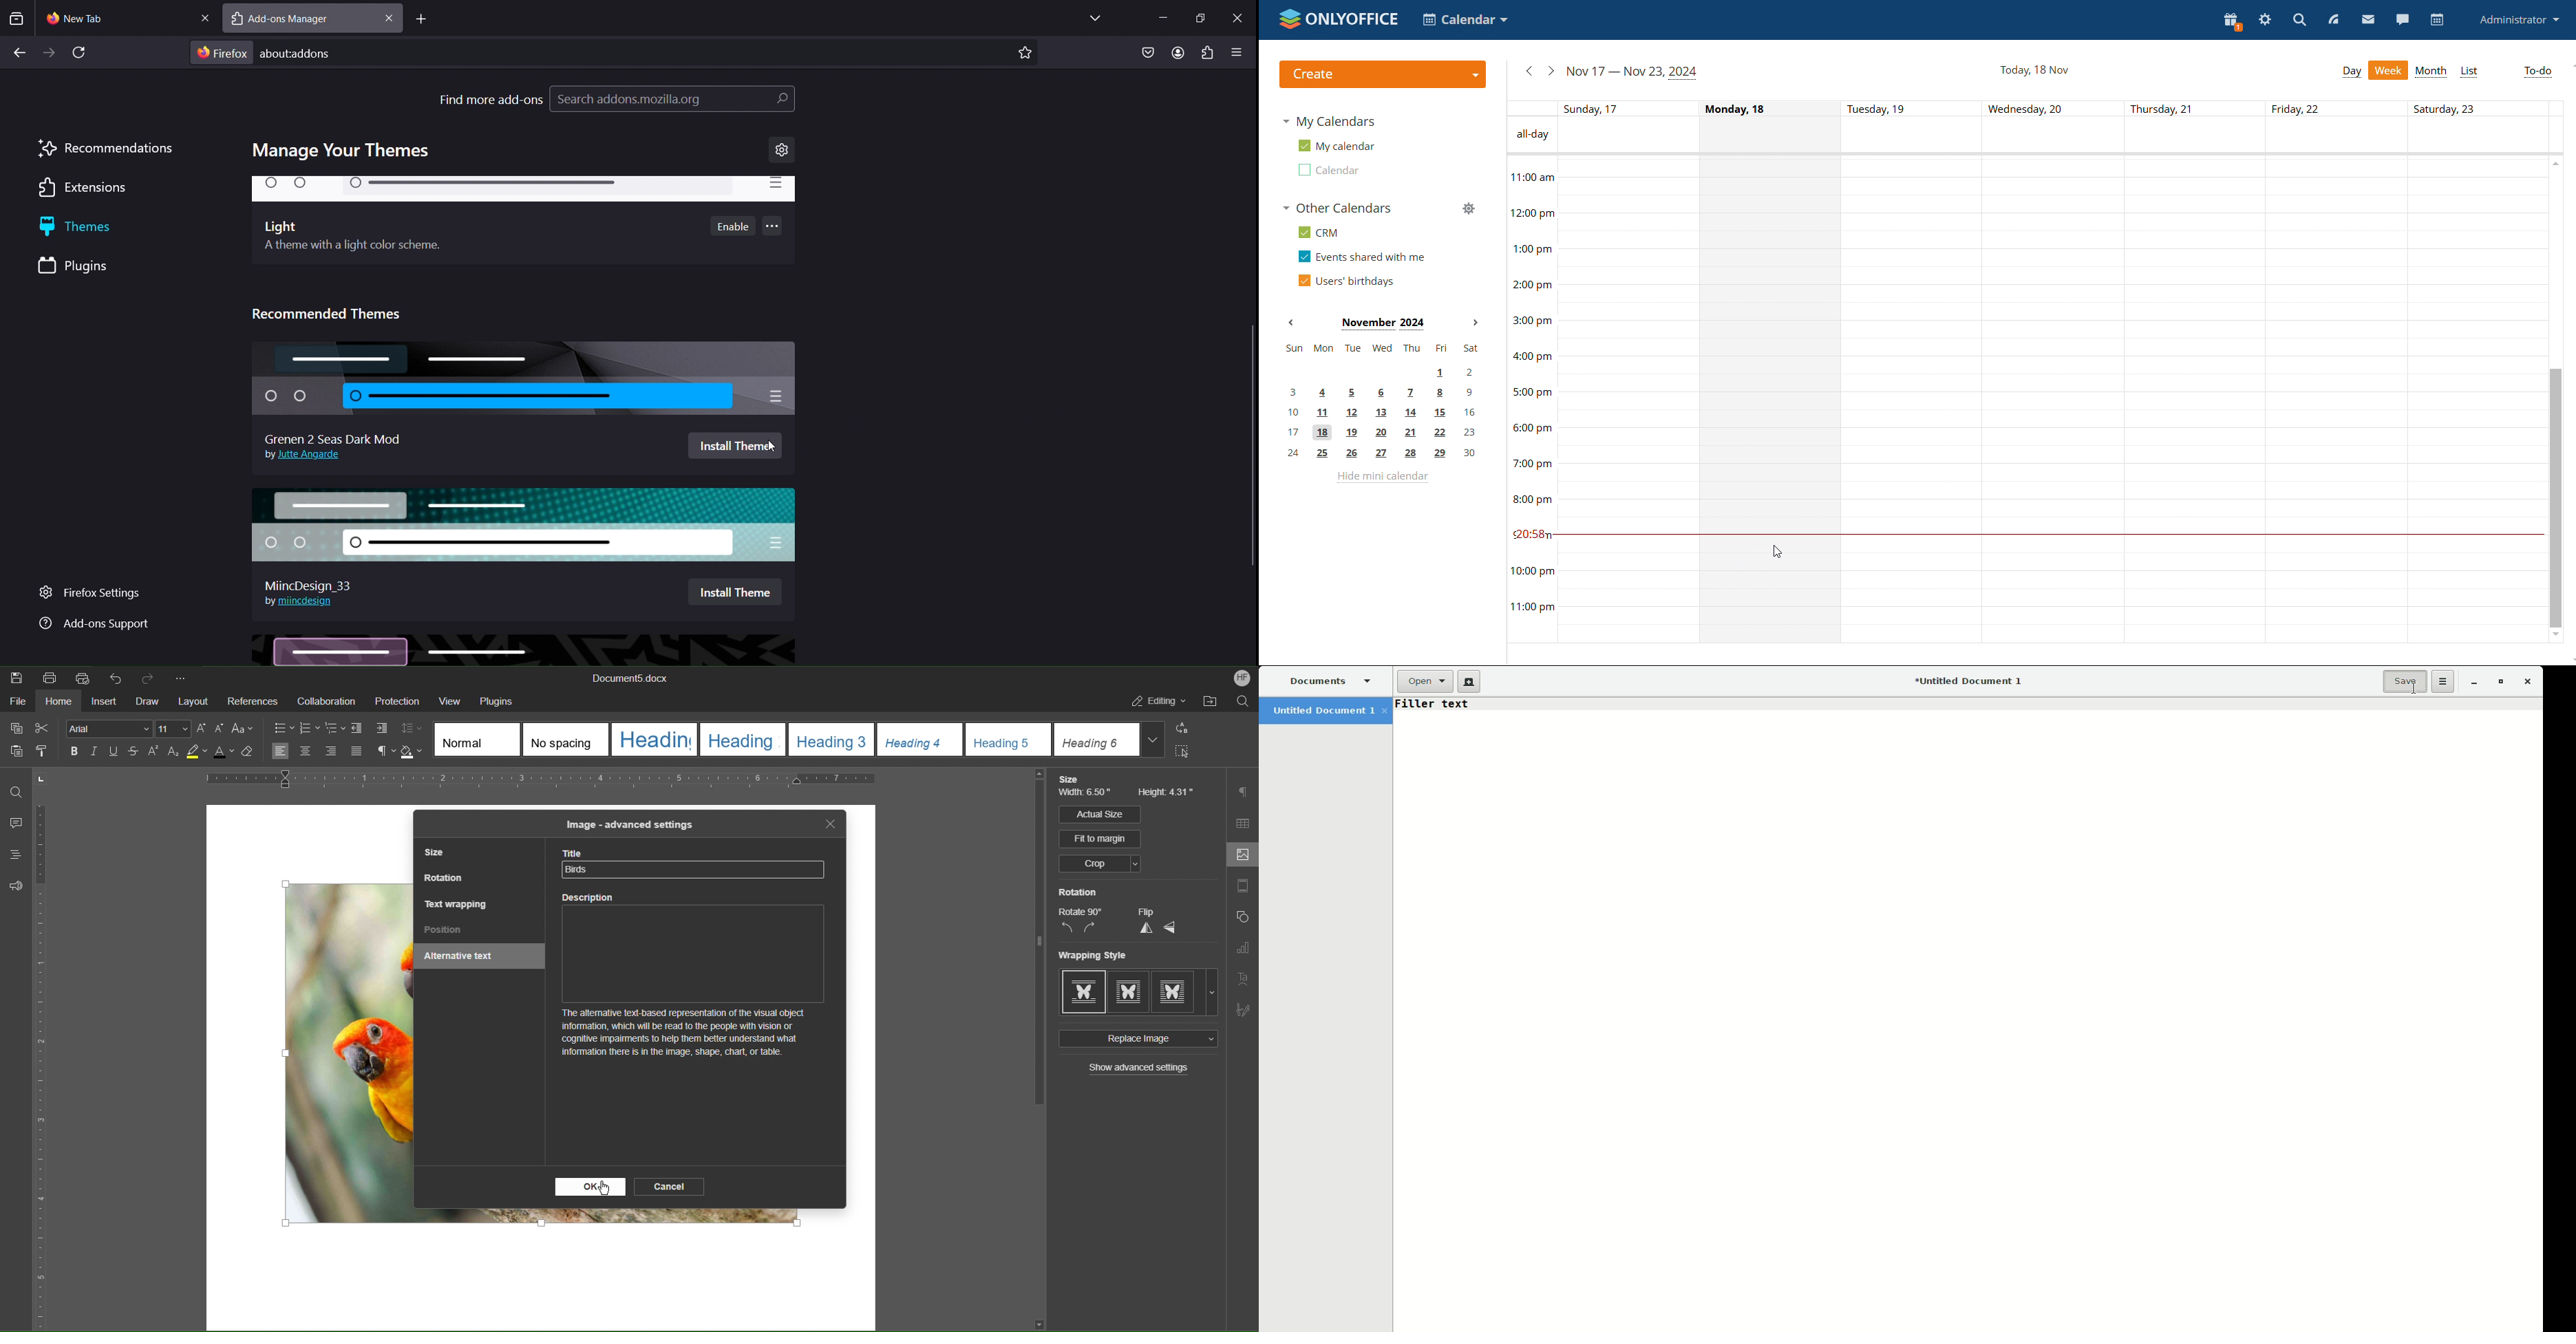 The height and width of the screenshot is (1344, 2576). I want to click on Plugins, so click(501, 700).